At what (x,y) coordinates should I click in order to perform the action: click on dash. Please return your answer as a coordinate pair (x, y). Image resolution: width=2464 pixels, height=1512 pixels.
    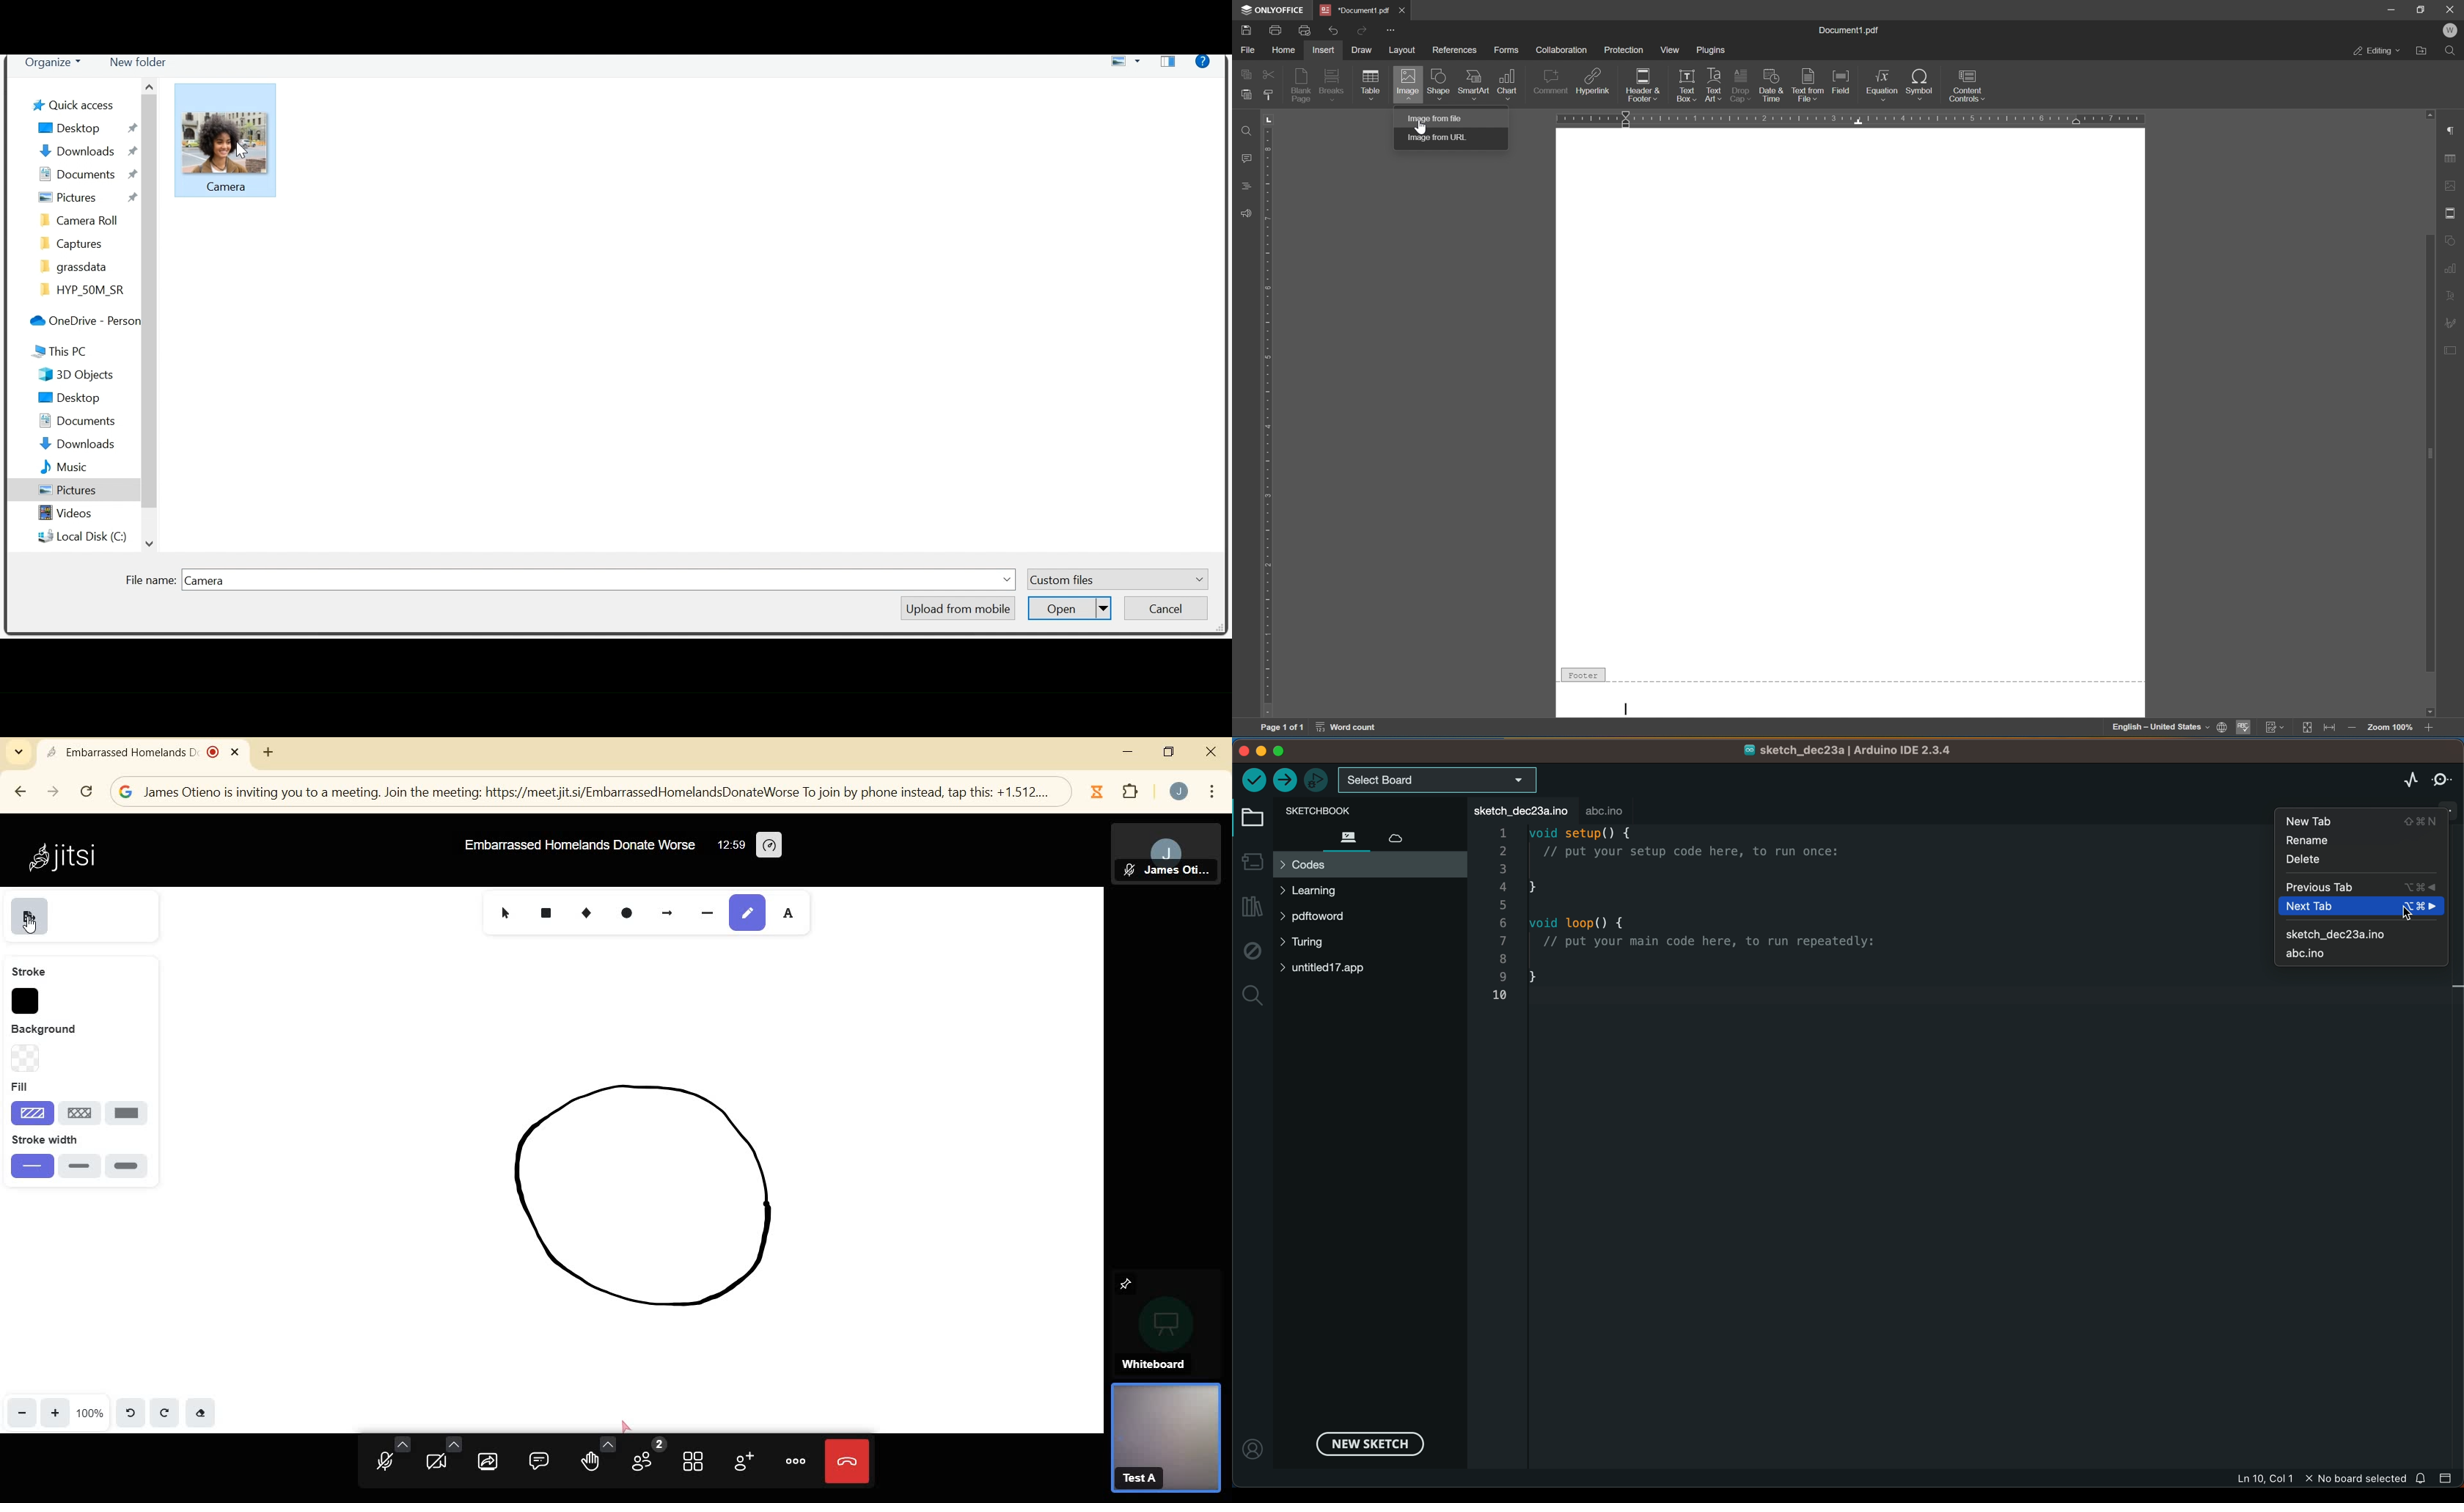
    Looking at the image, I should click on (710, 915).